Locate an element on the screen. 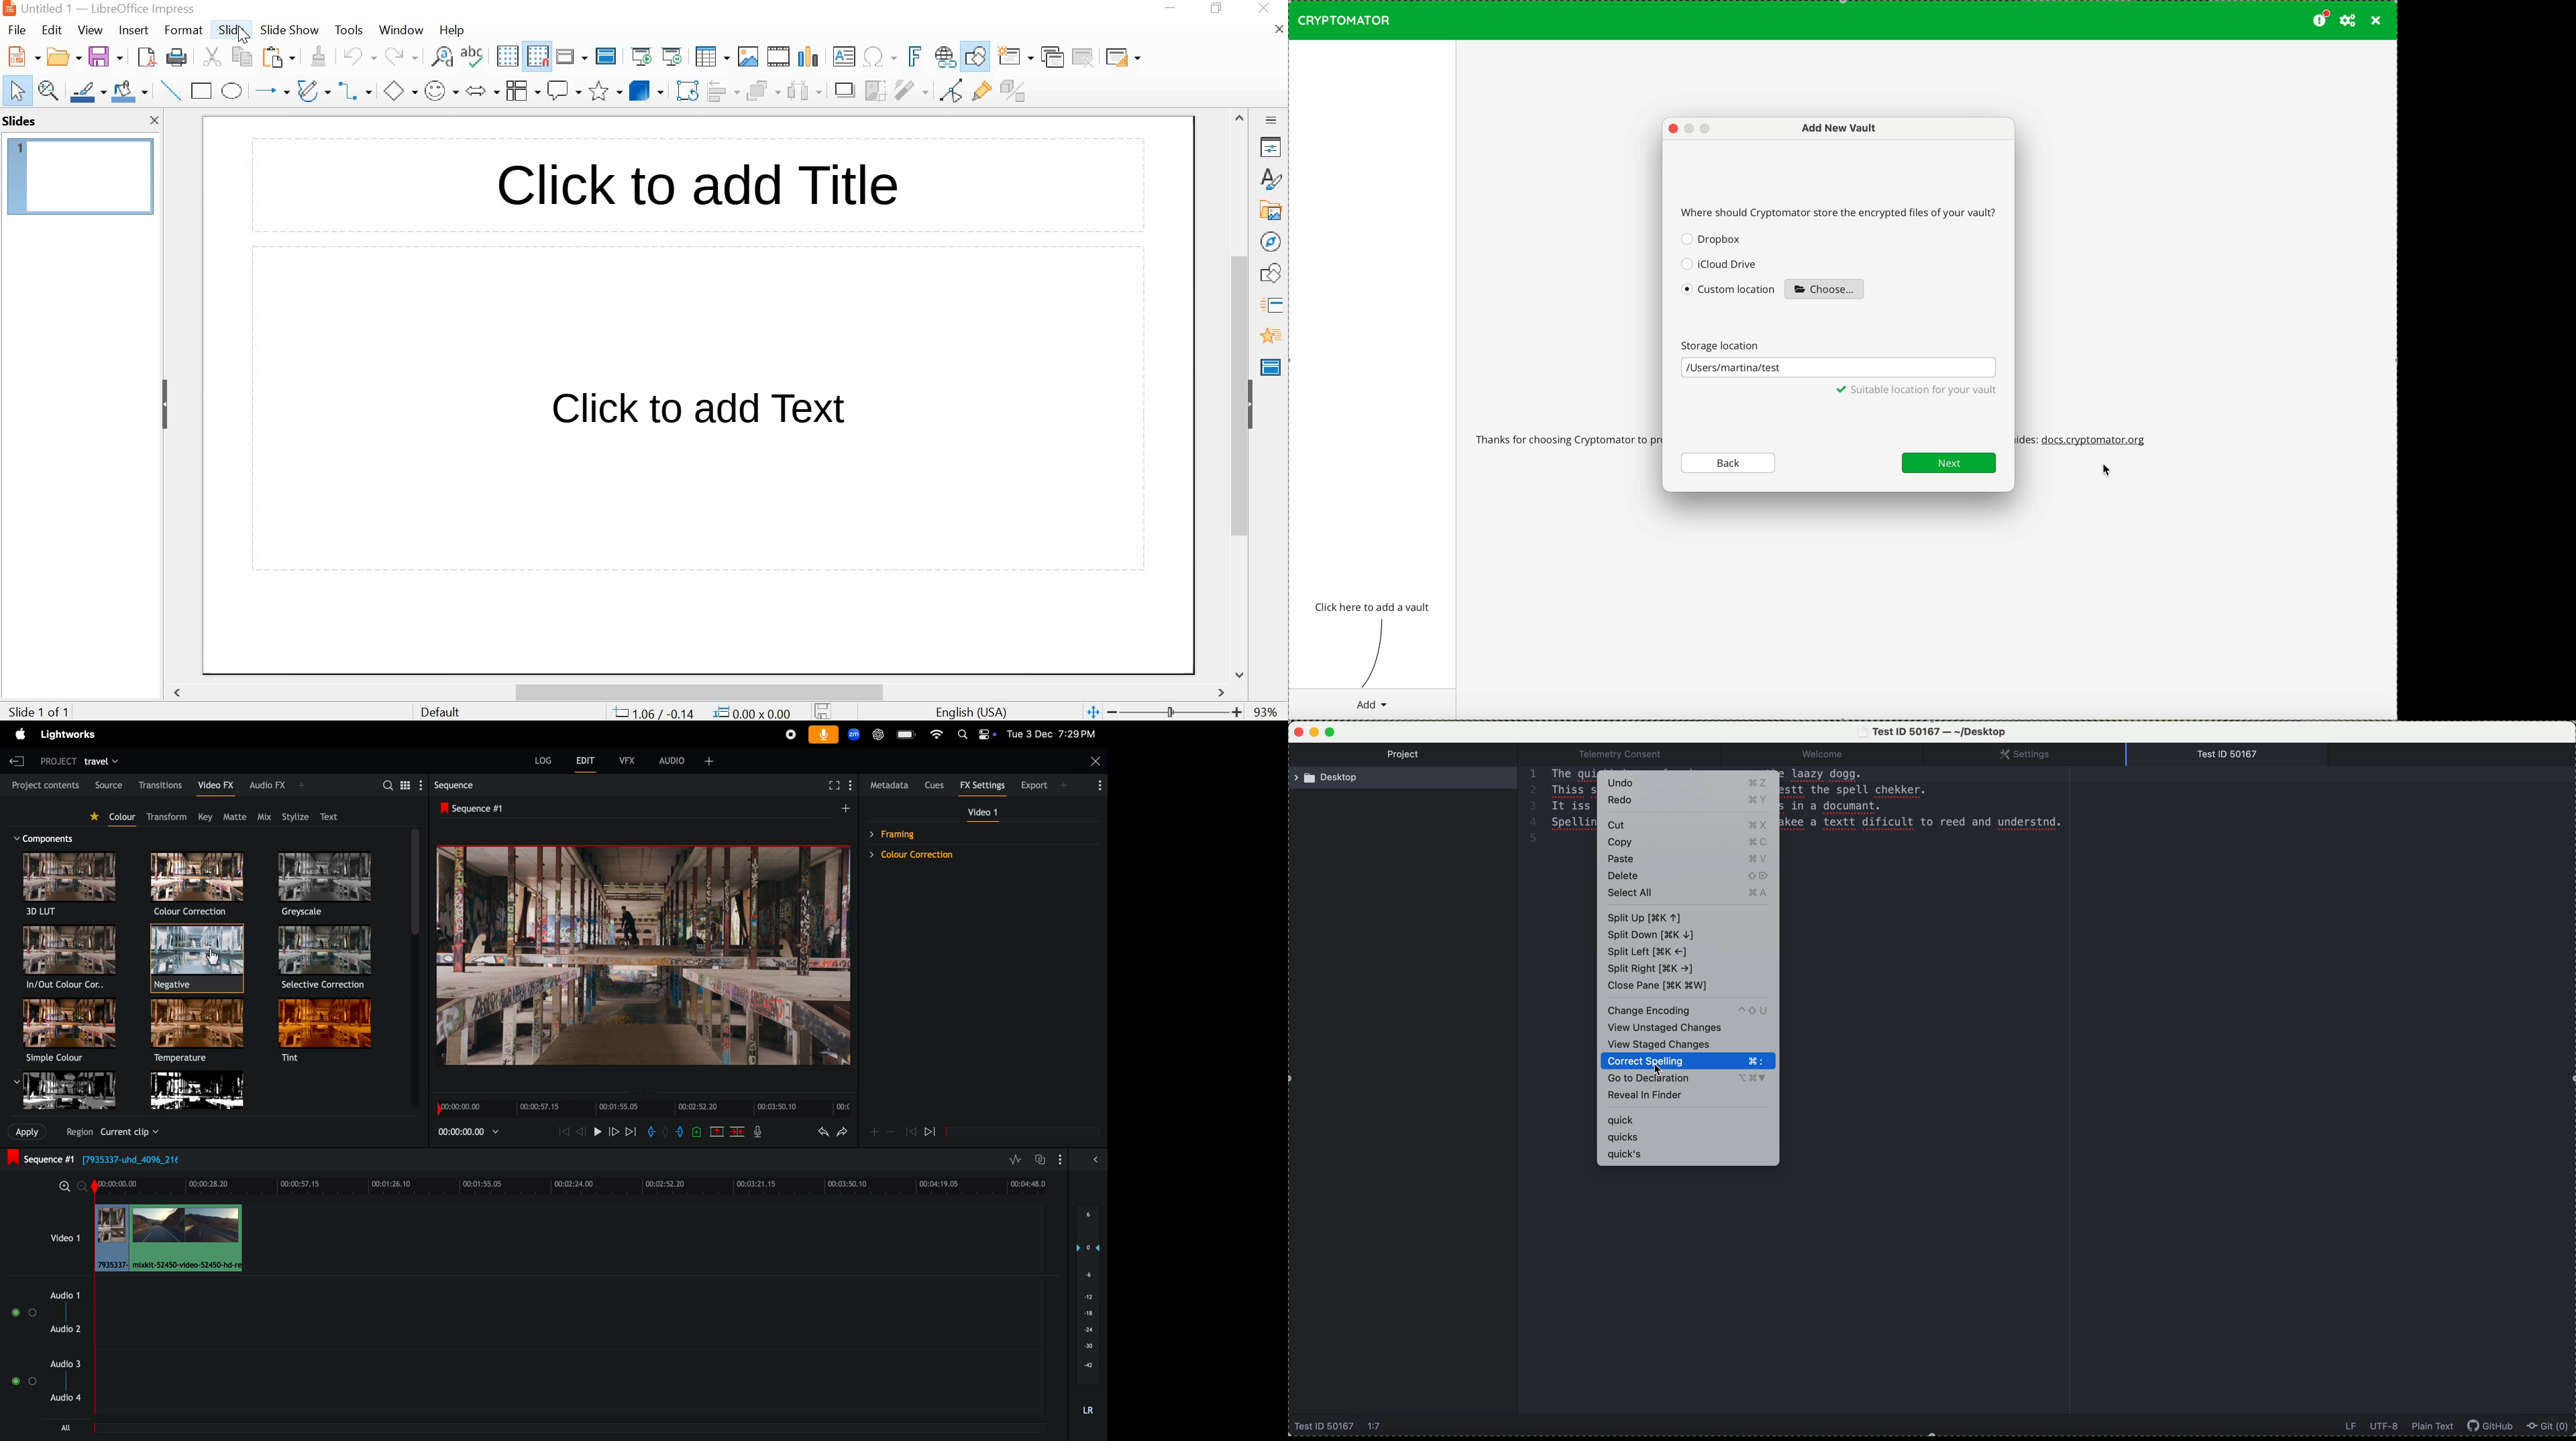 The height and width of the screenshot is (1456, 2576). NEW is located at coordinates (20, 56).